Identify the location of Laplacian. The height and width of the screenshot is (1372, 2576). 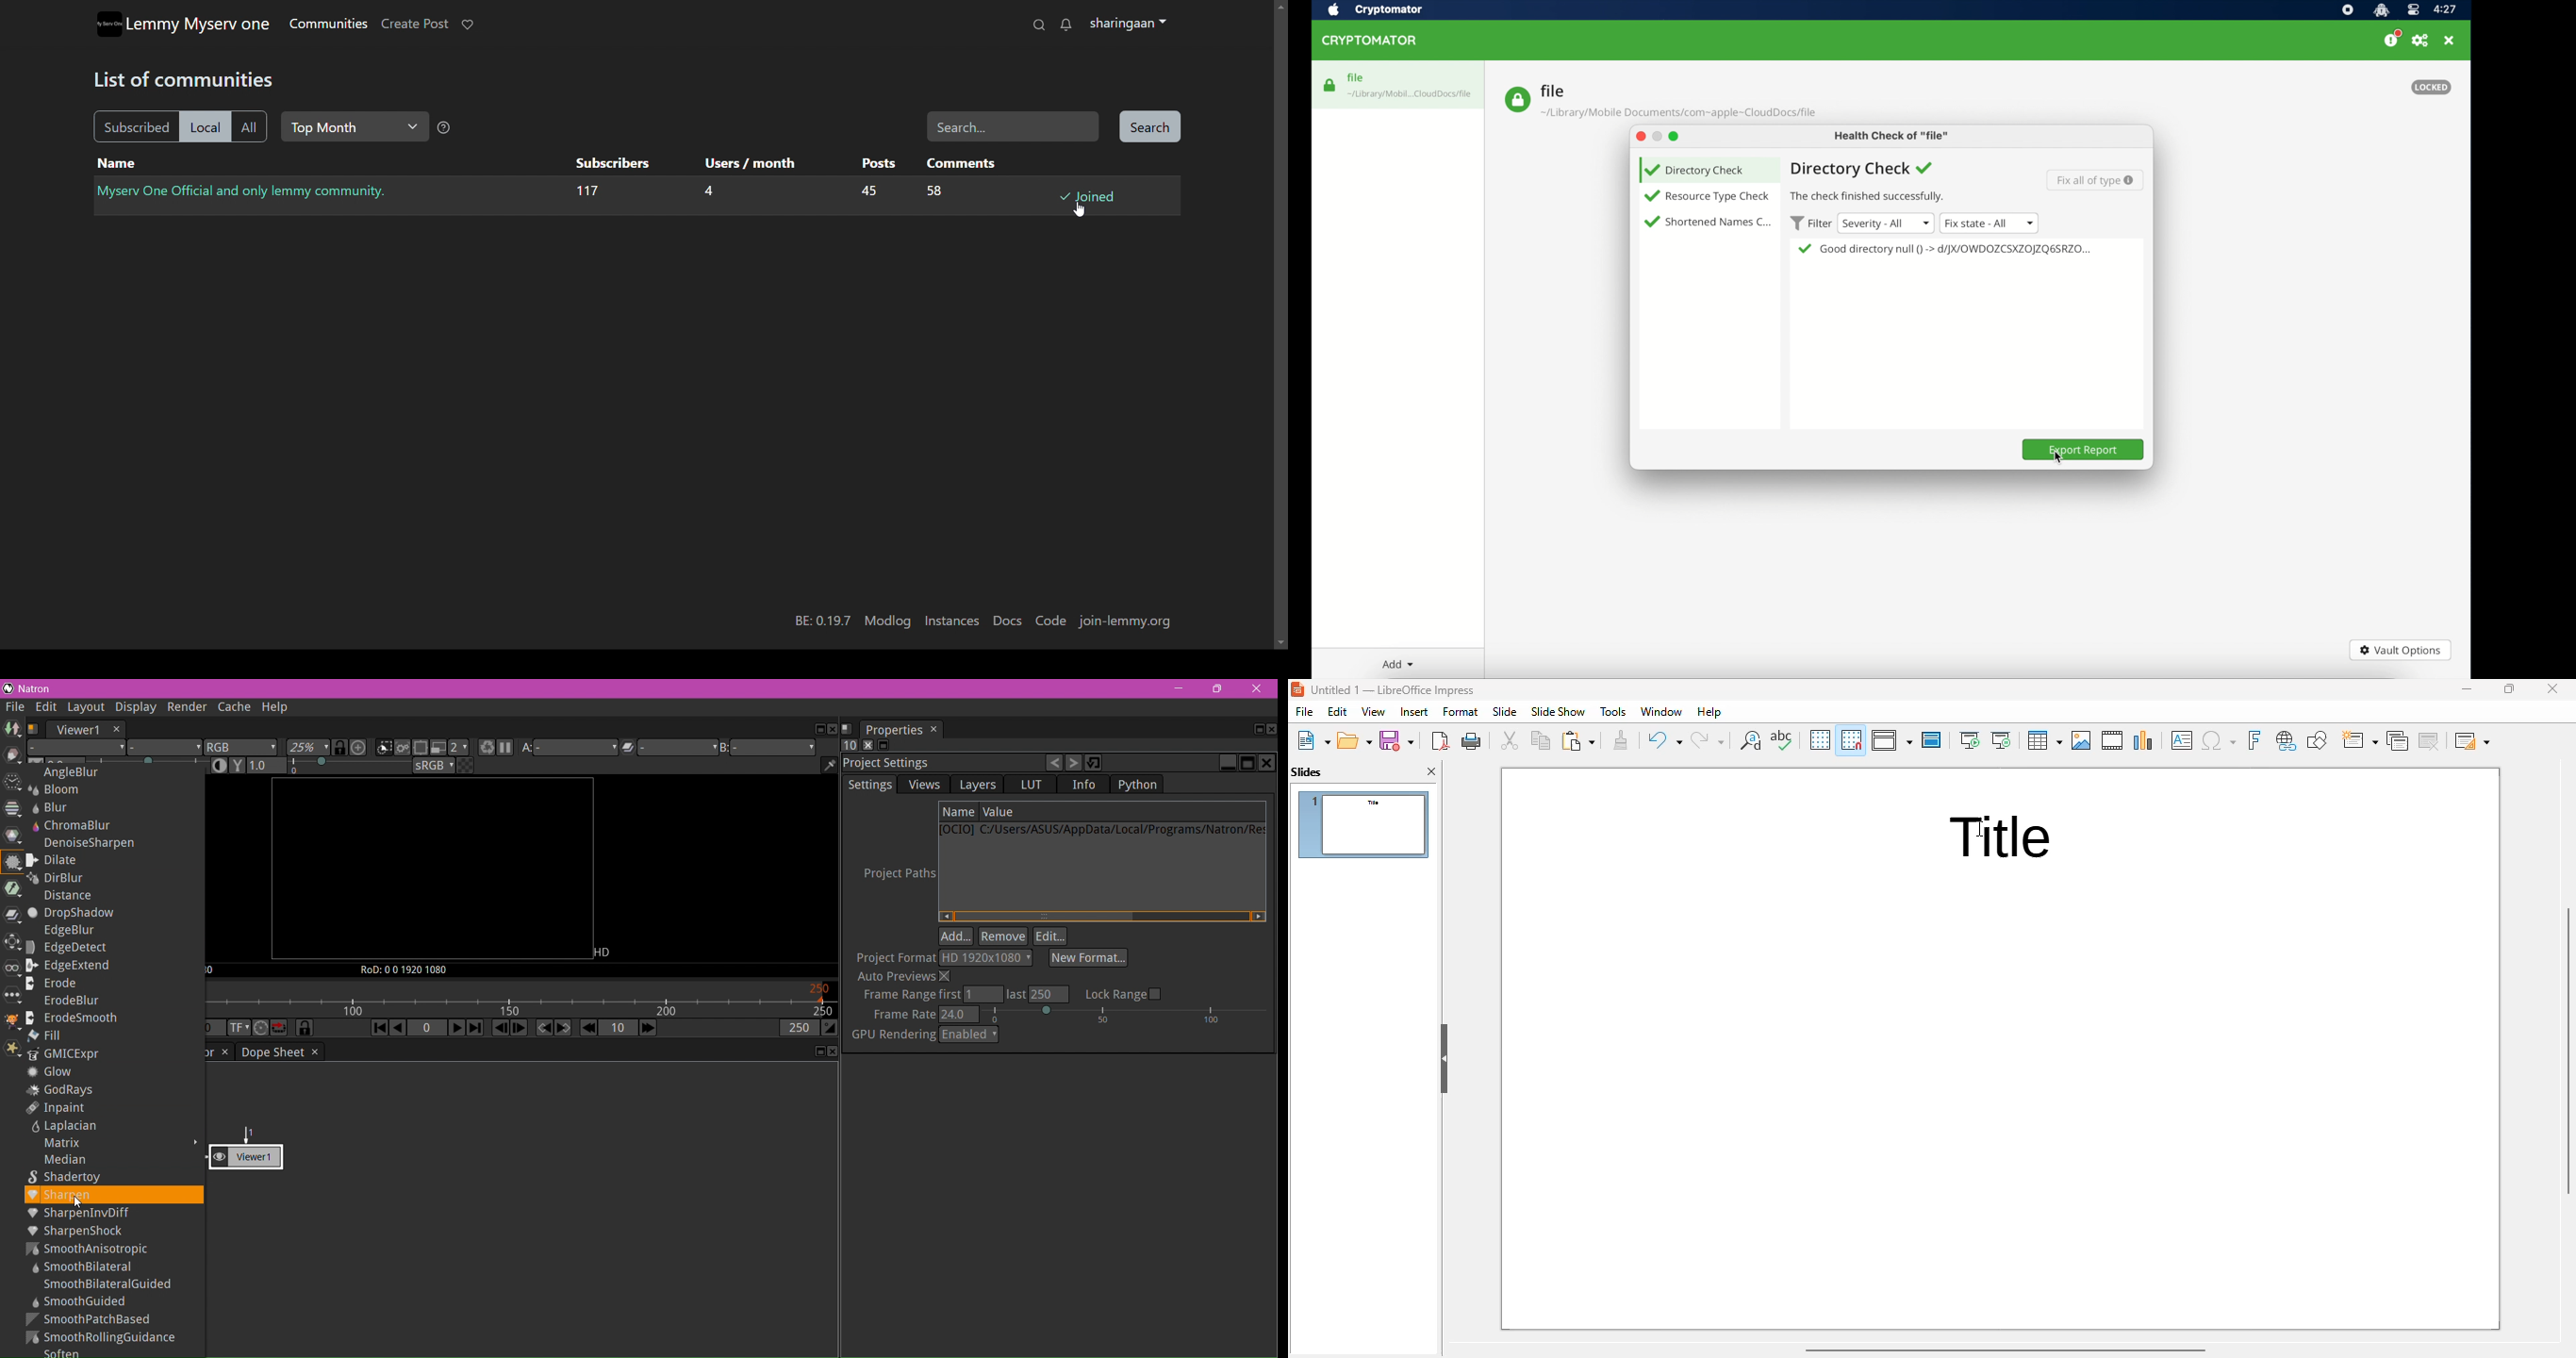
(61, 1127).